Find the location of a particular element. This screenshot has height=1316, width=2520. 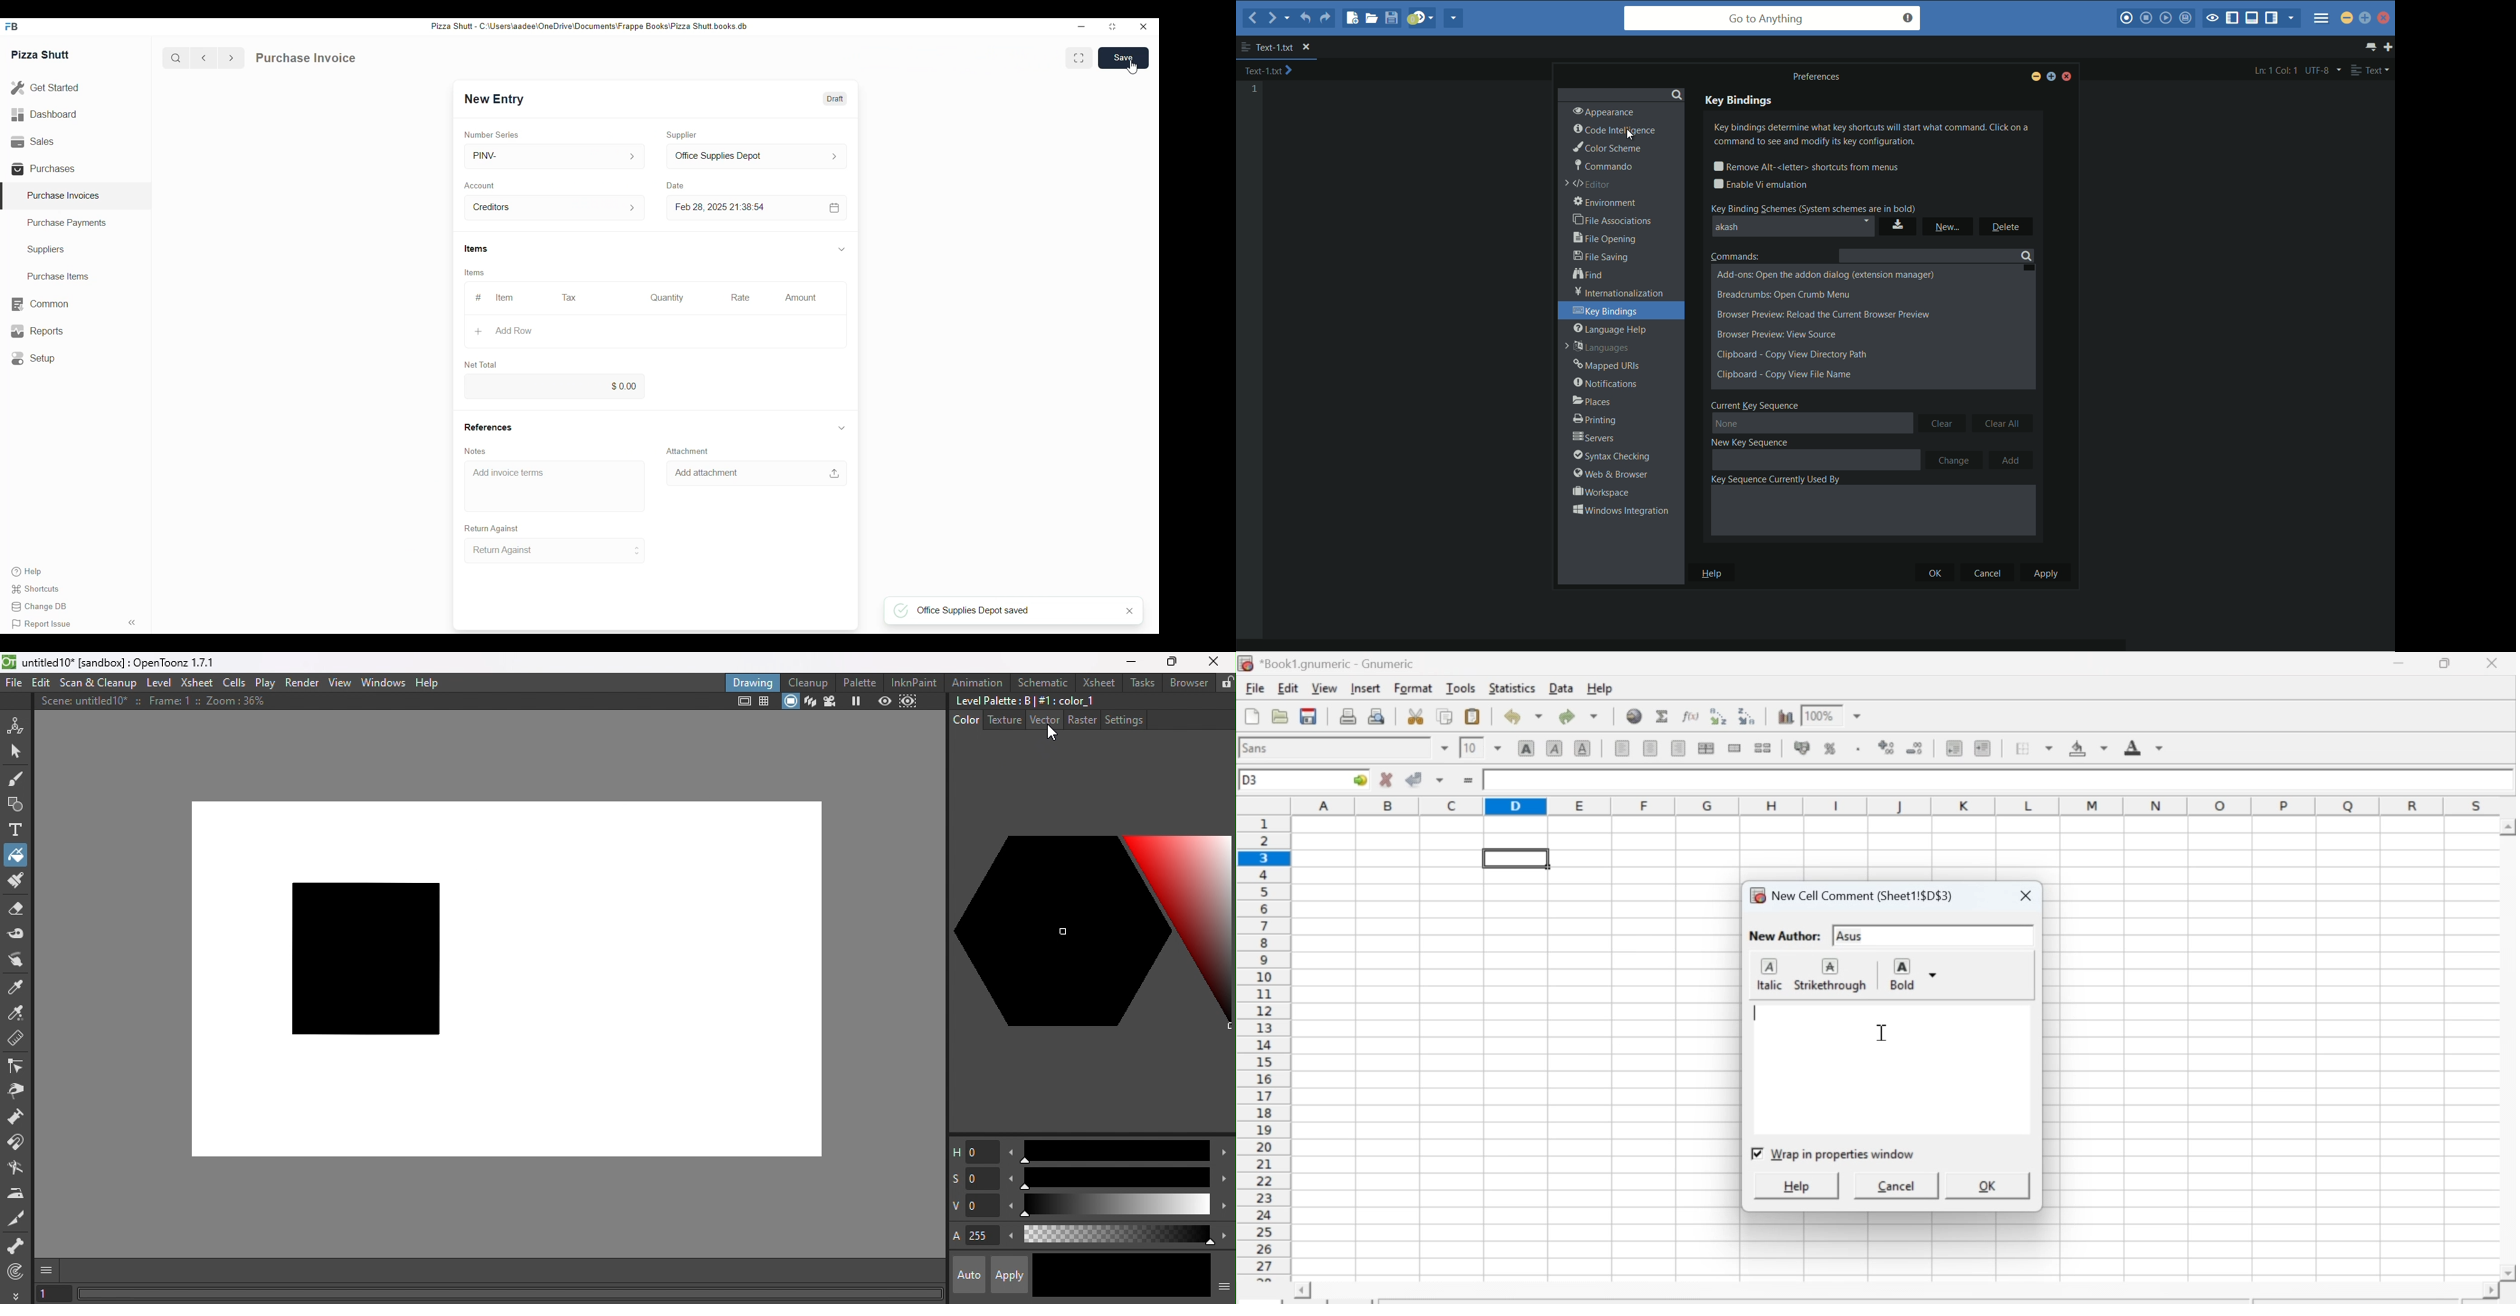

0.00 is located at coordinates (555, 386).